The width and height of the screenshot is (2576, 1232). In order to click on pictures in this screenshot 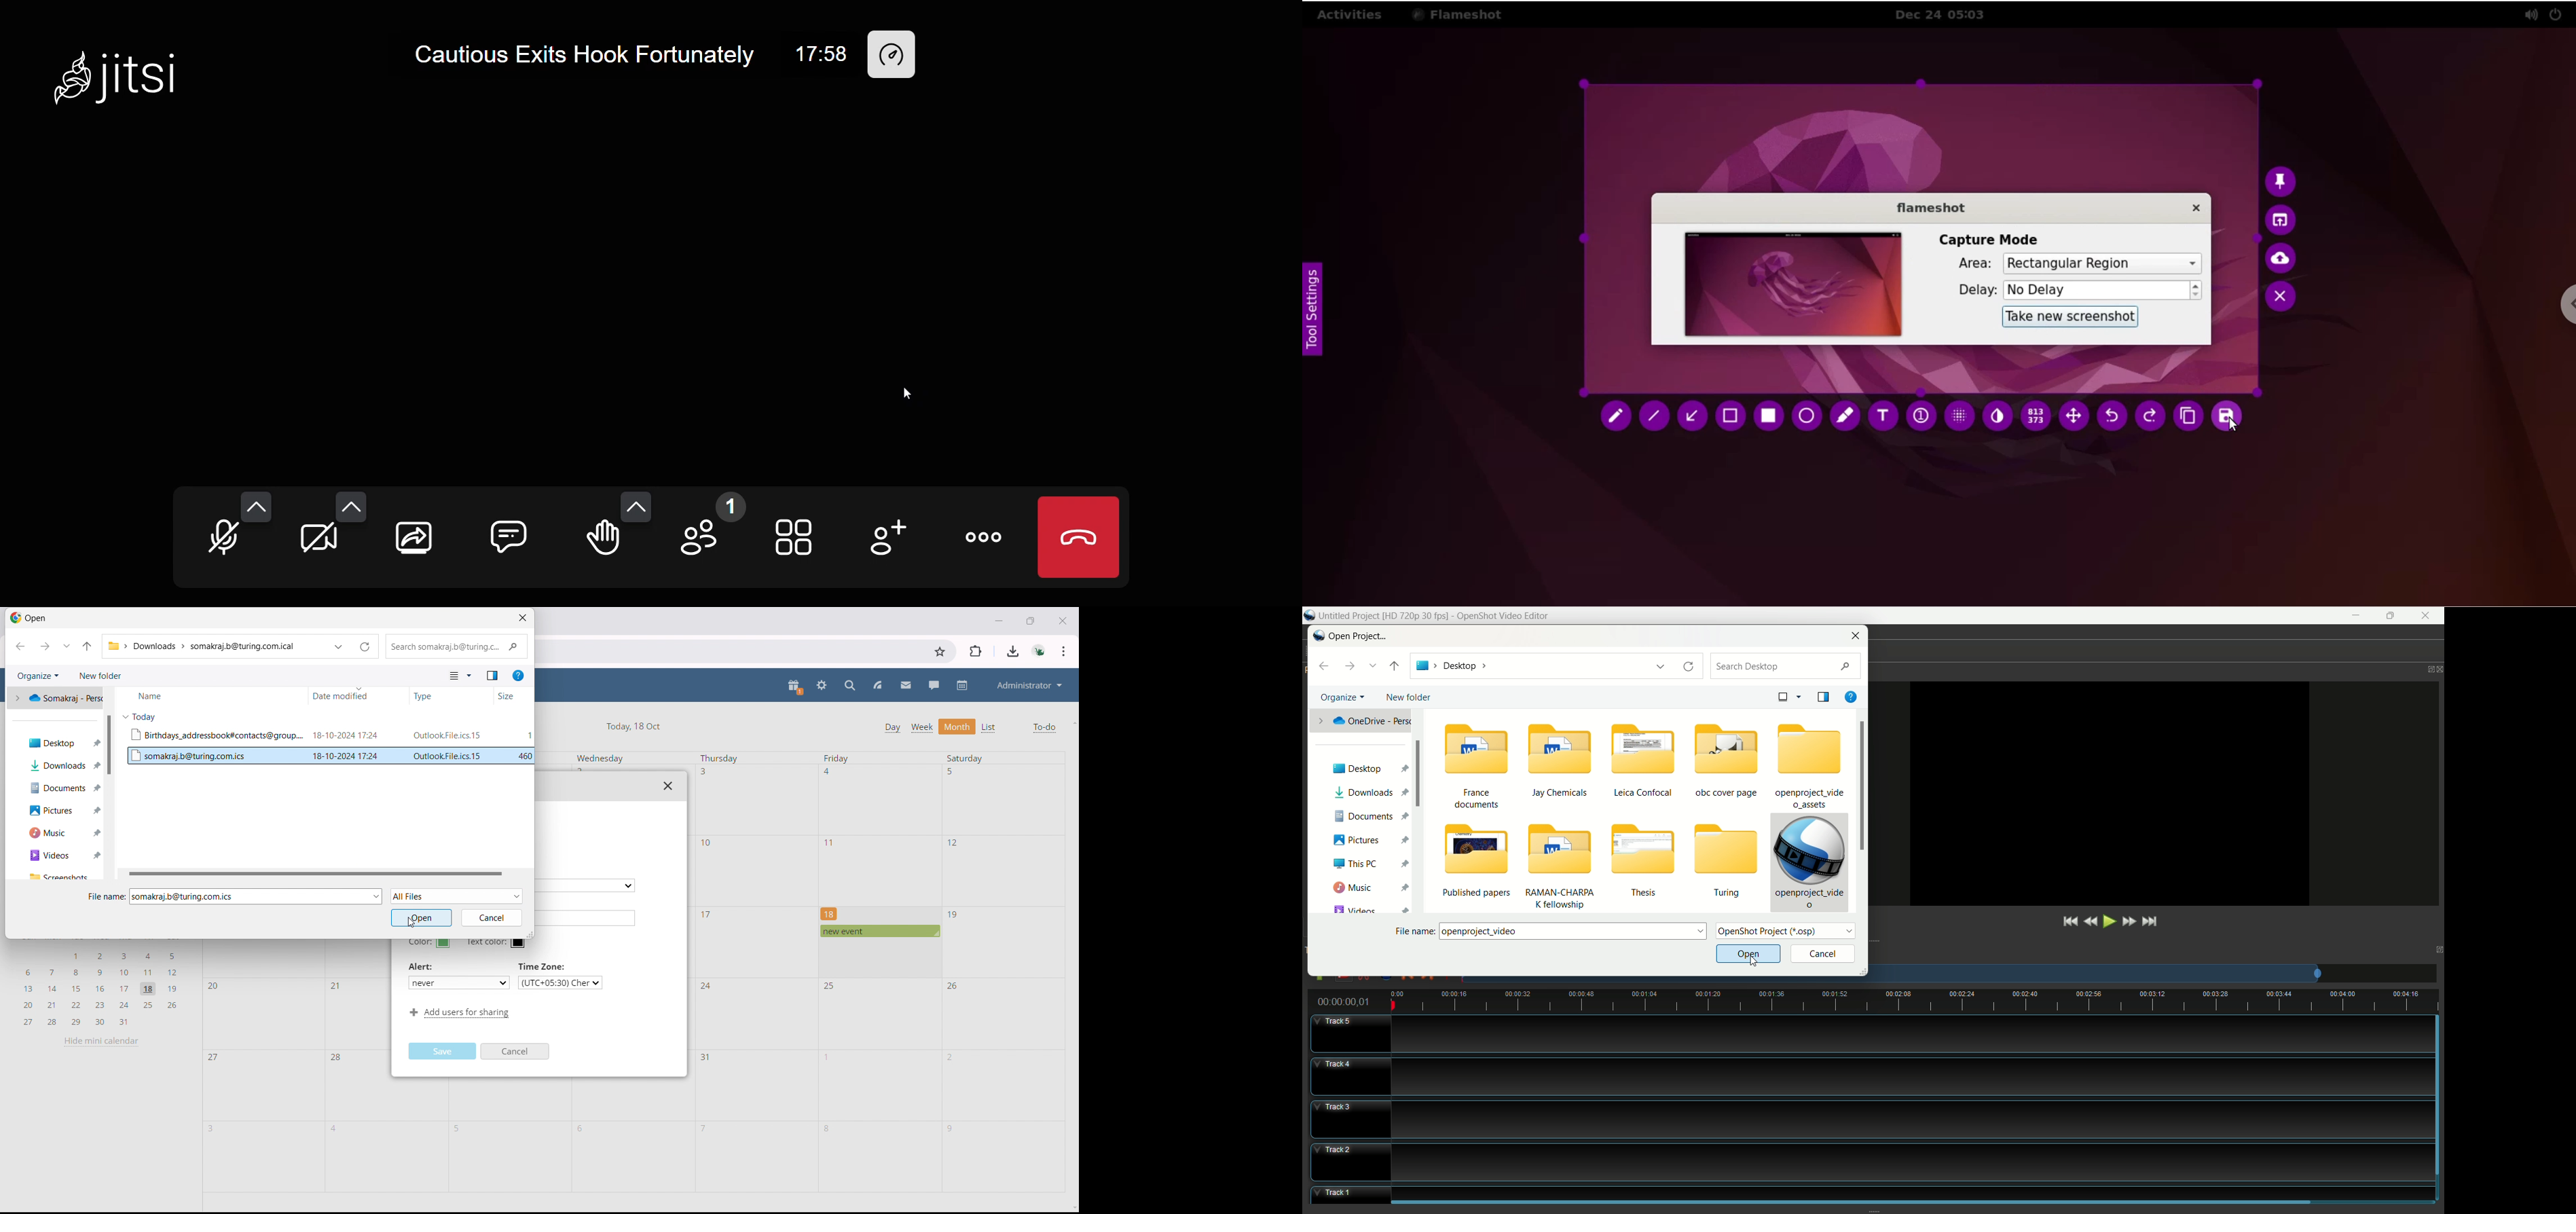, I will do `click(1370, 840)`.